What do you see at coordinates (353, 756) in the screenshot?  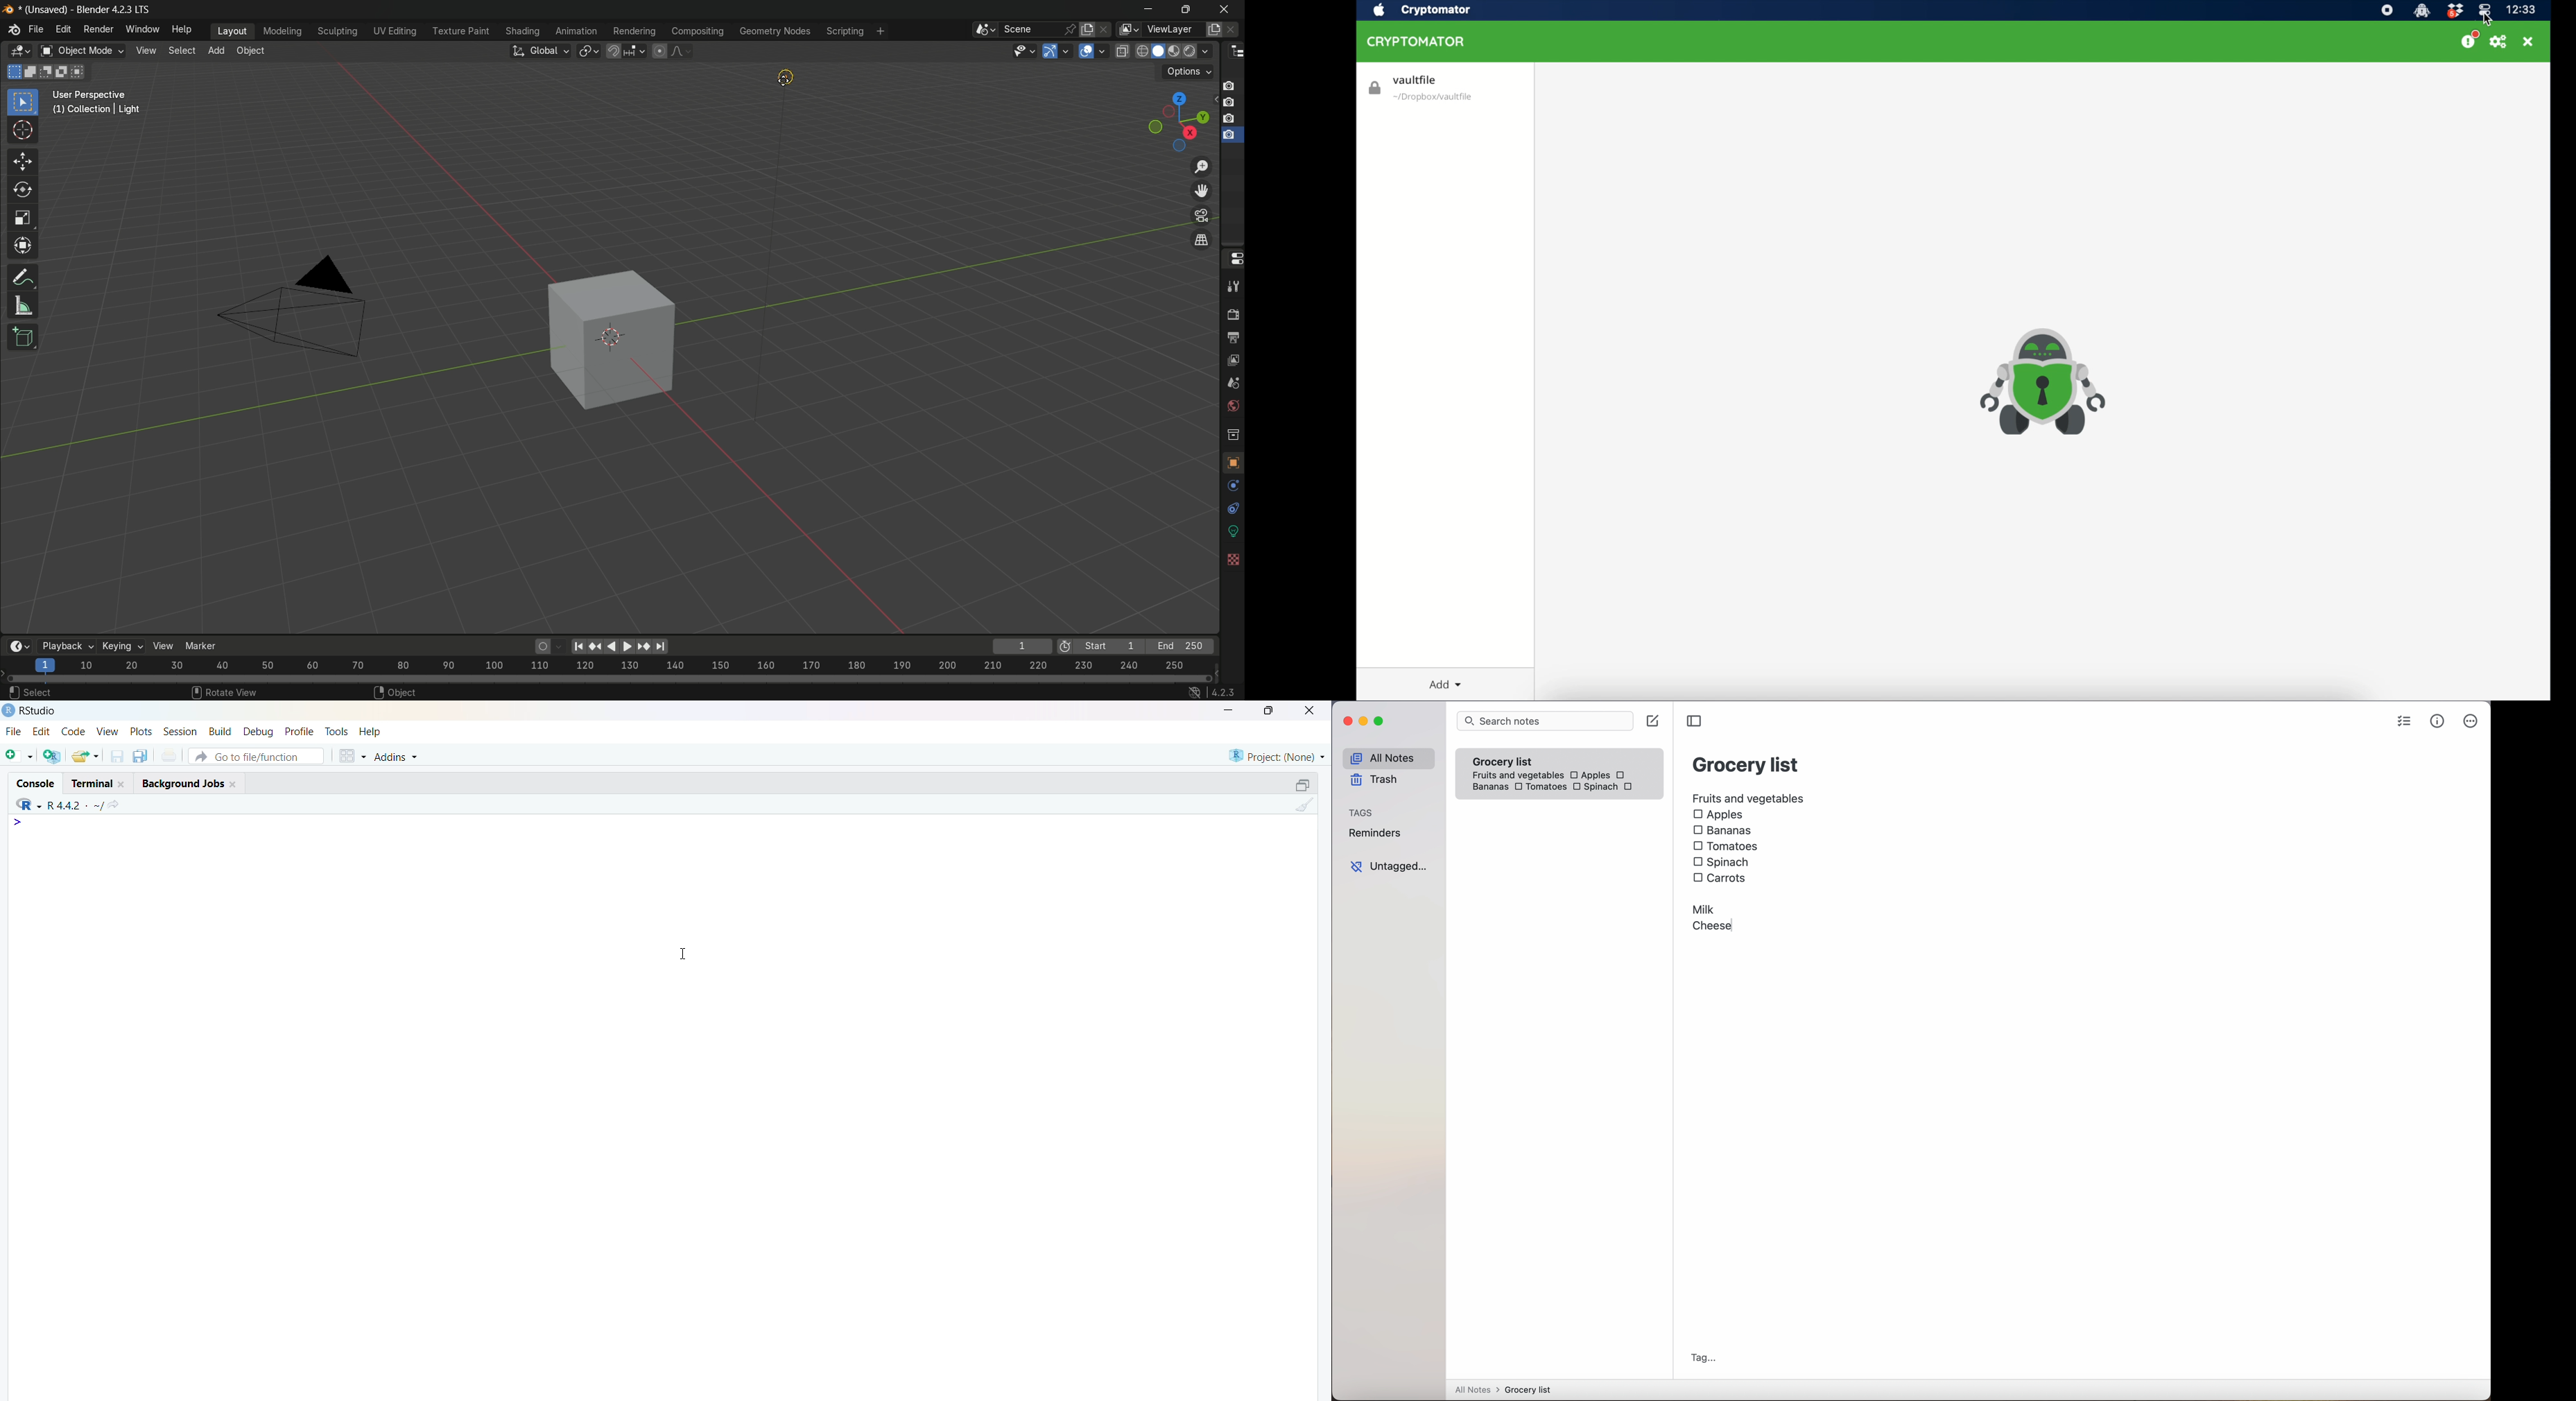 I see `grid` at bounding box center [353, 756].